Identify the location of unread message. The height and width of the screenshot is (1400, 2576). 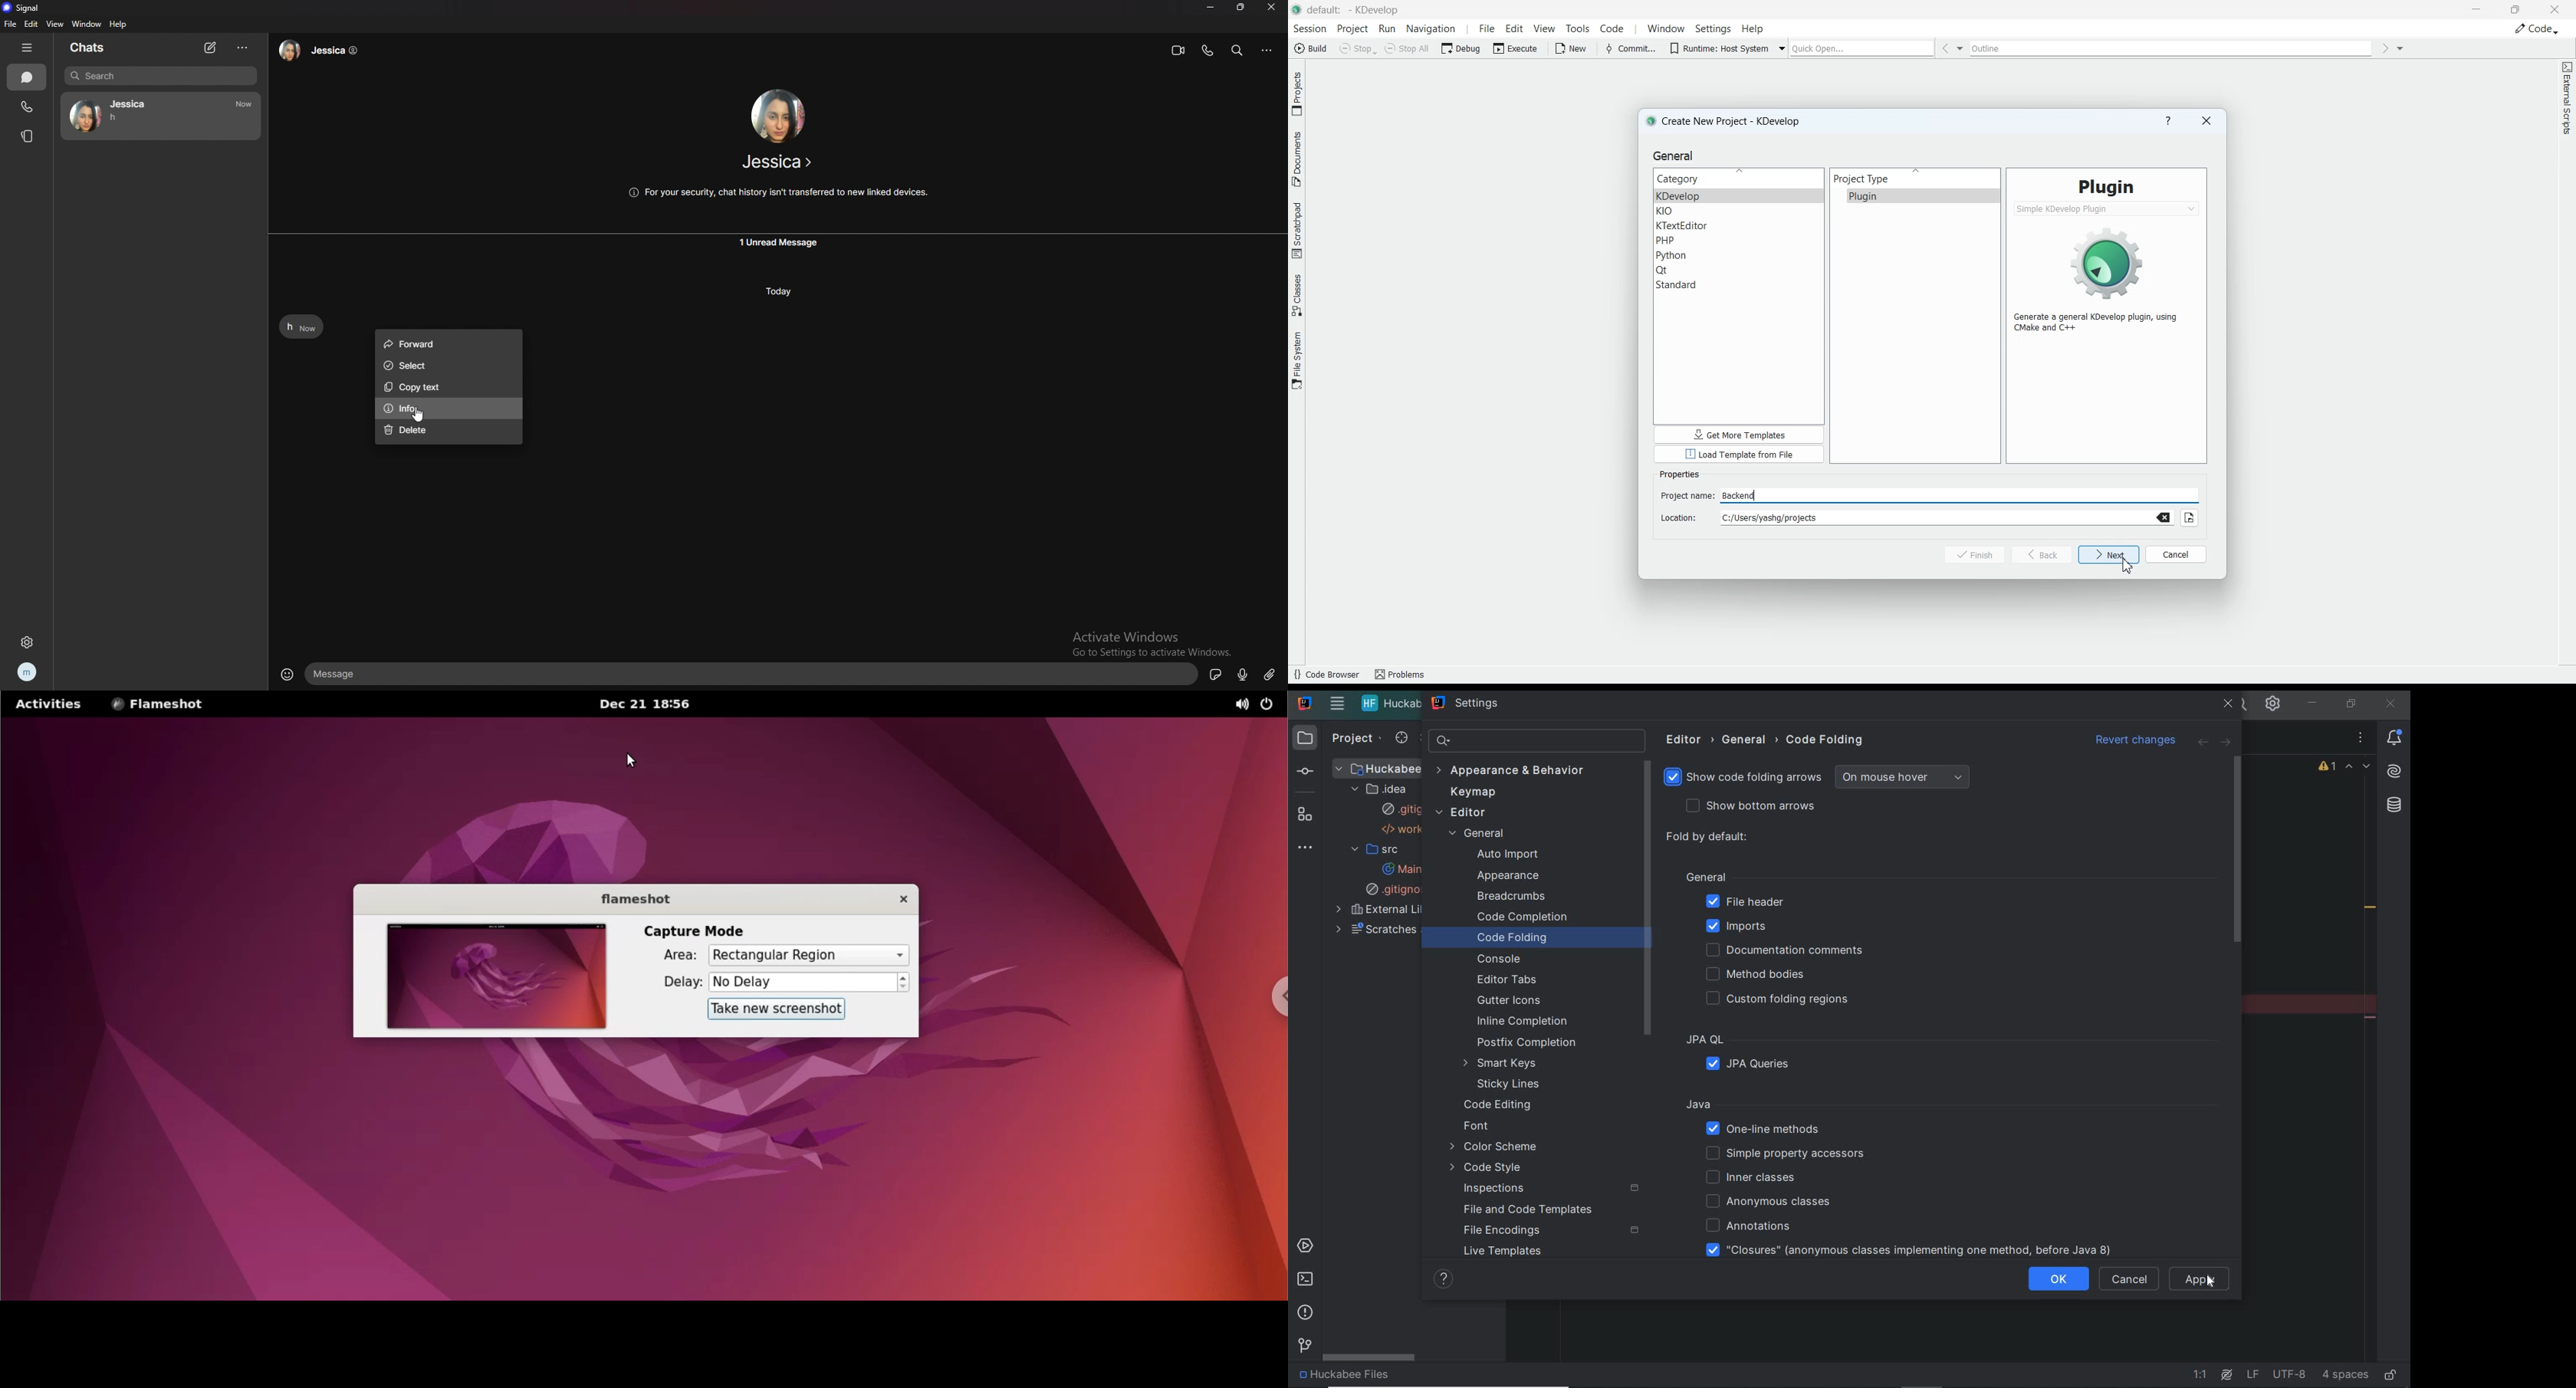
(780, 243).